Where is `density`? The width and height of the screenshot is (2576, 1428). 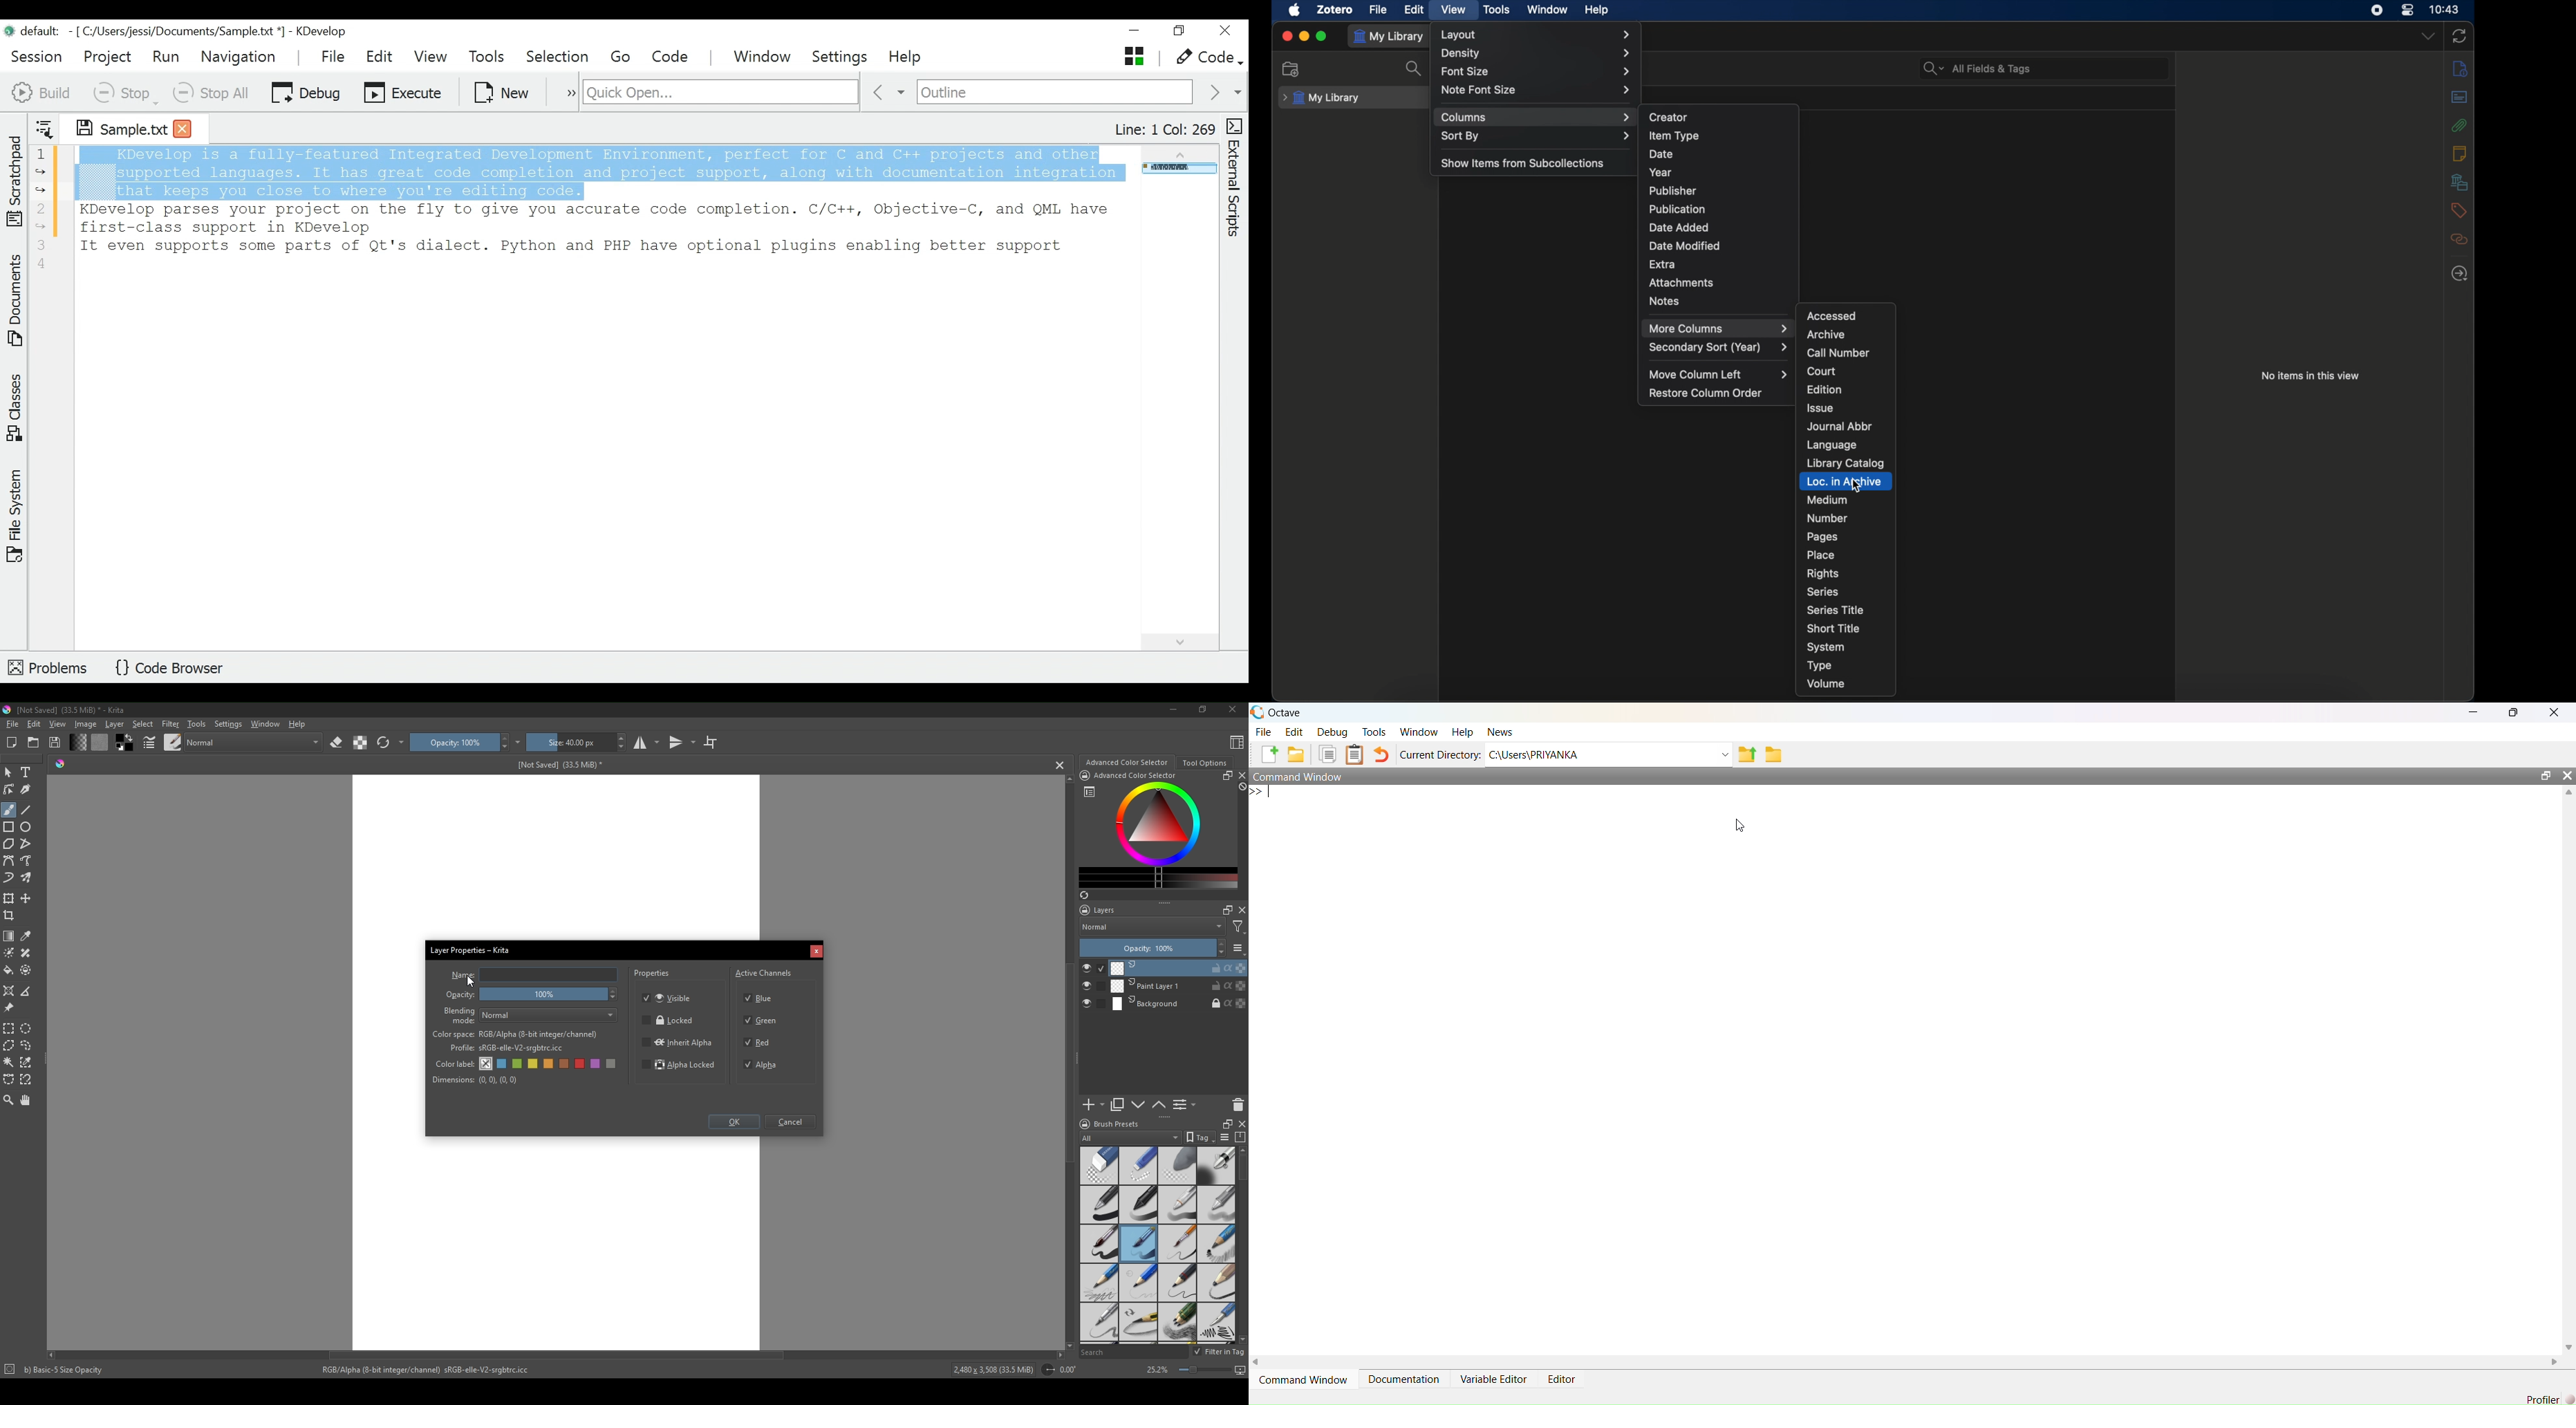 density is located at coordinates (1537, 53).